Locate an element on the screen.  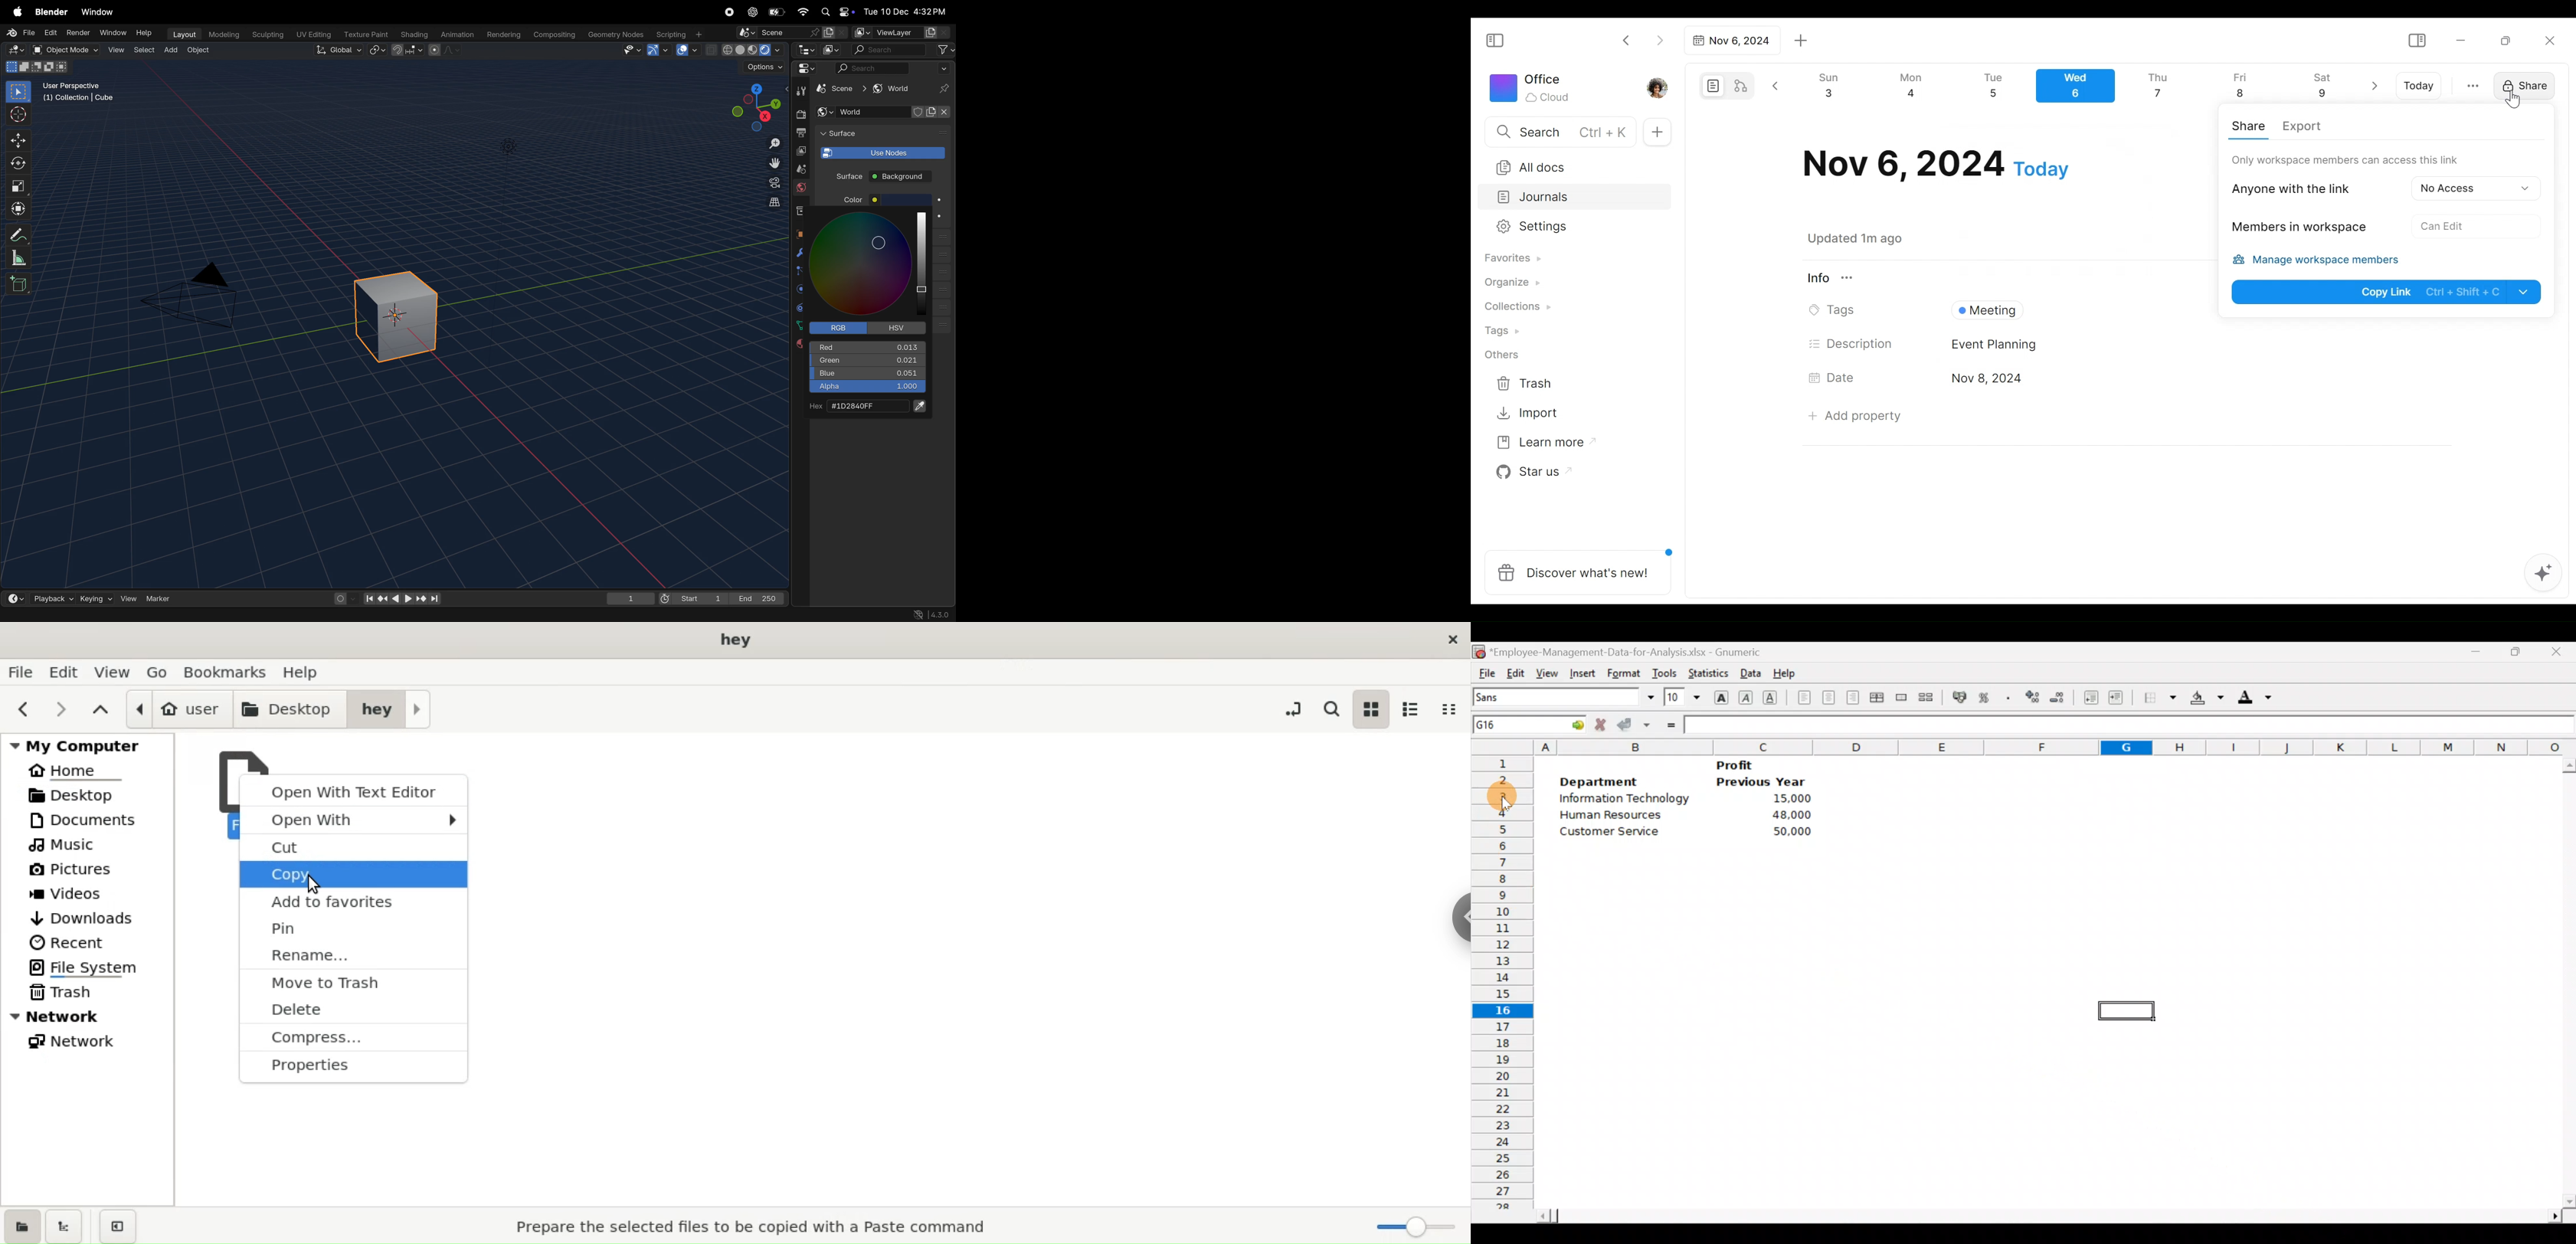
® Background is located at coordinates (905, 176).